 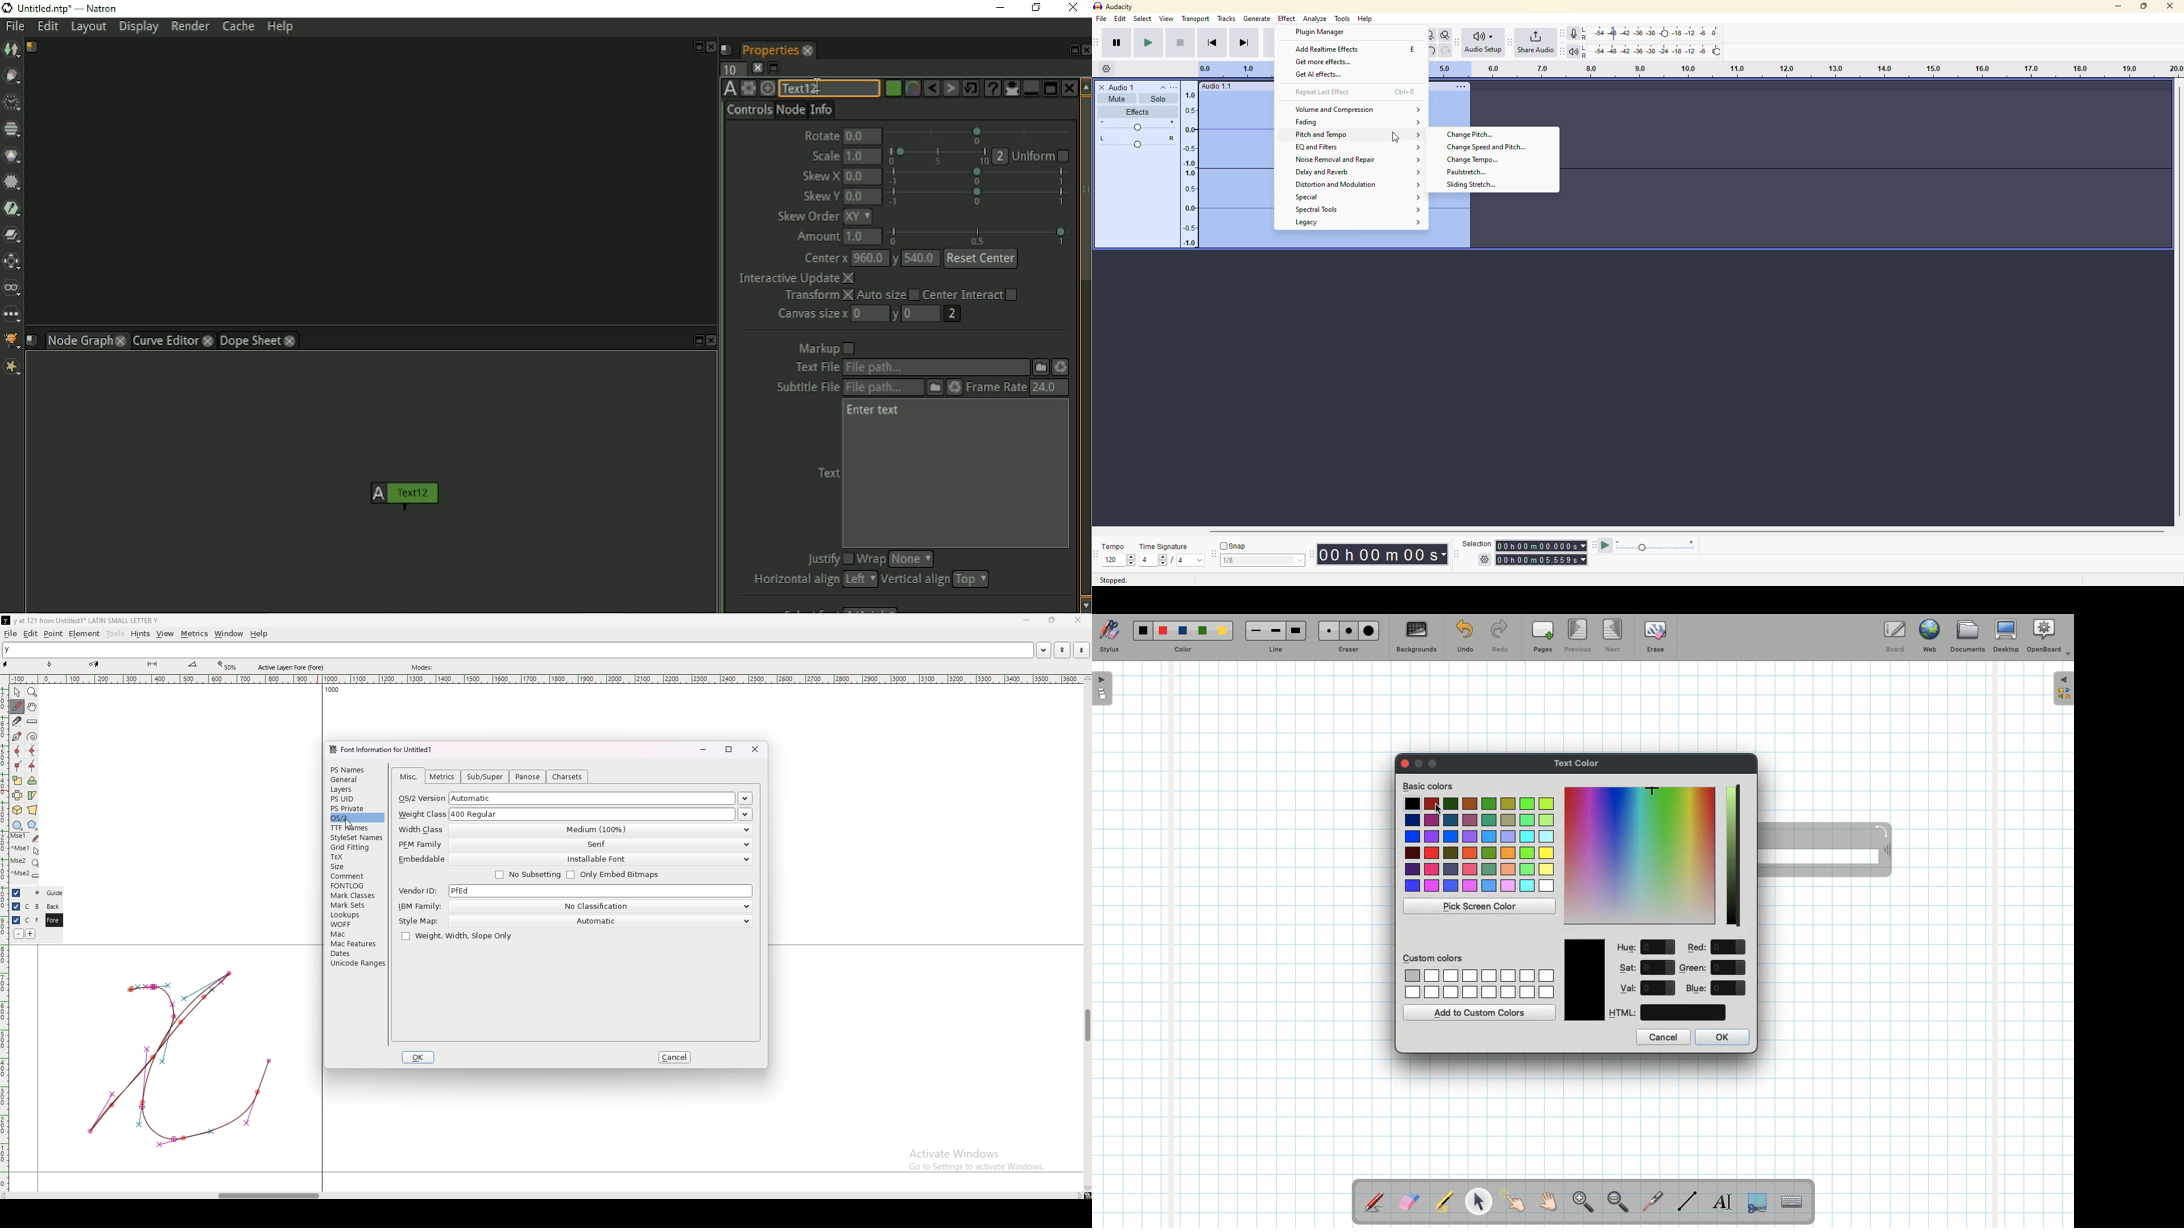 What do you see at coordinates (1321, 75) in the screenshot?
I see `get ai effects` at bounding box center [1321, 75].